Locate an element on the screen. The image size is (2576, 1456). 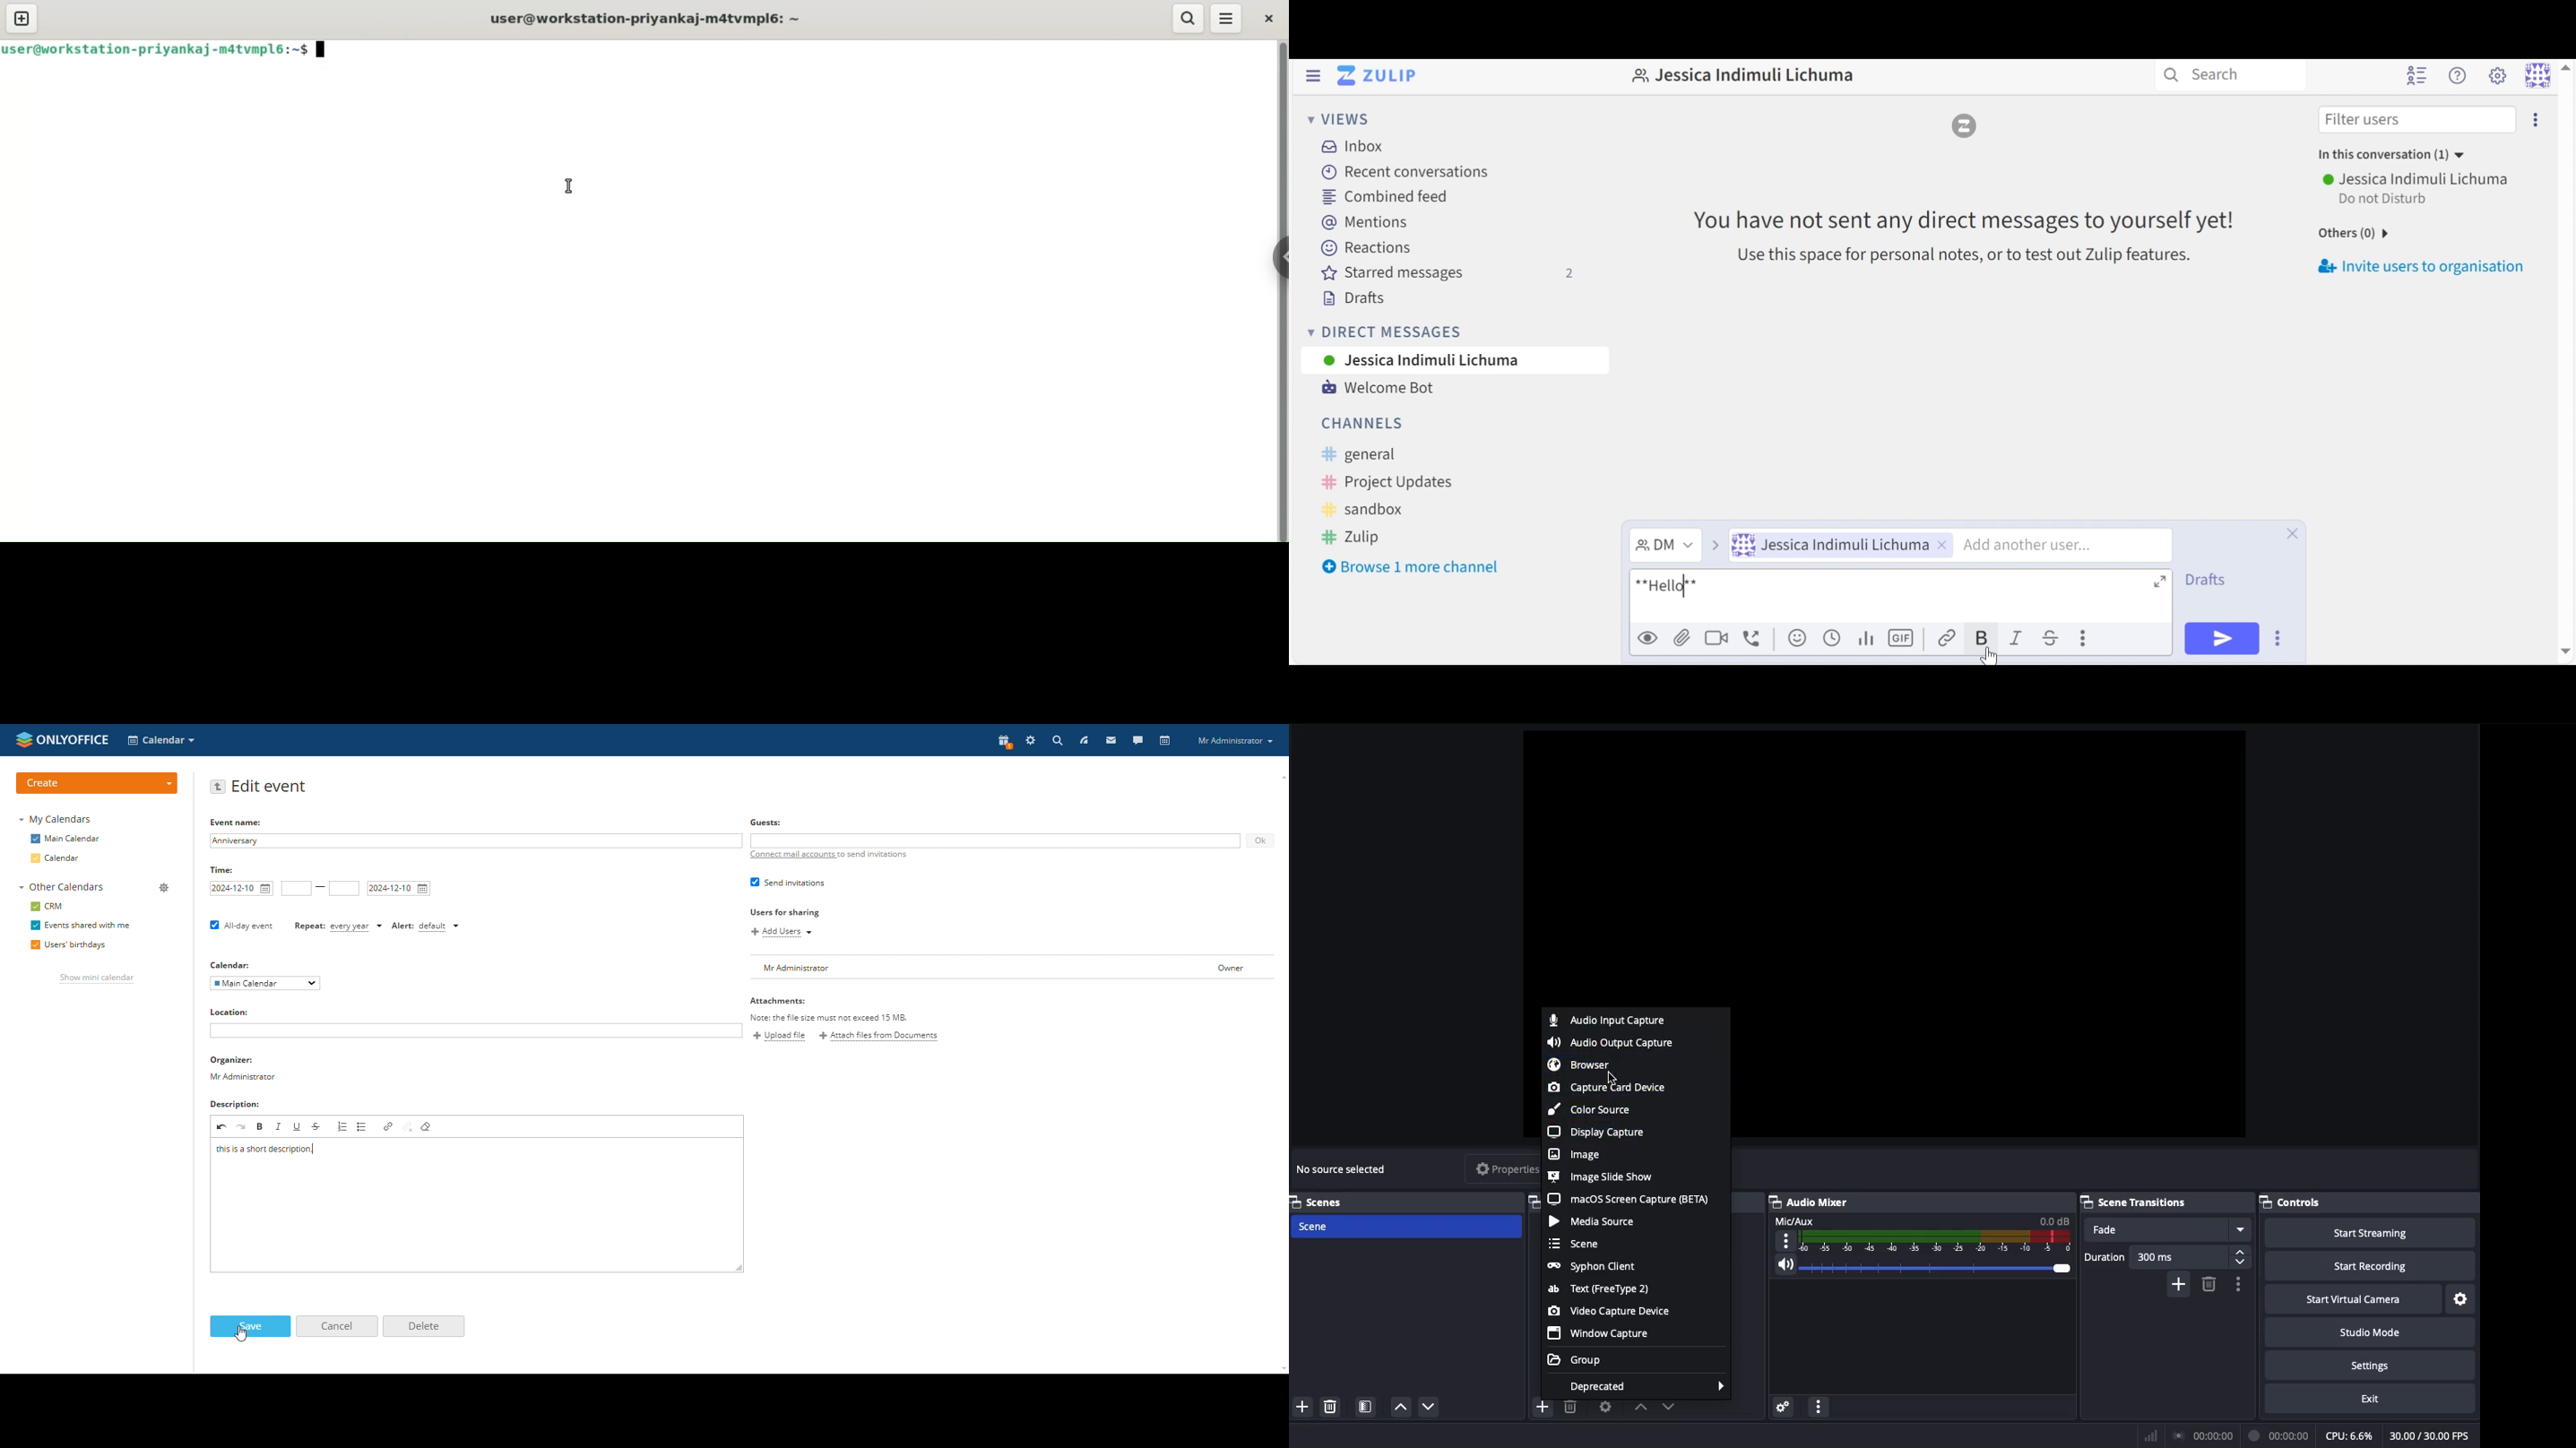
Upload files is located at coordinates (1683, 638).